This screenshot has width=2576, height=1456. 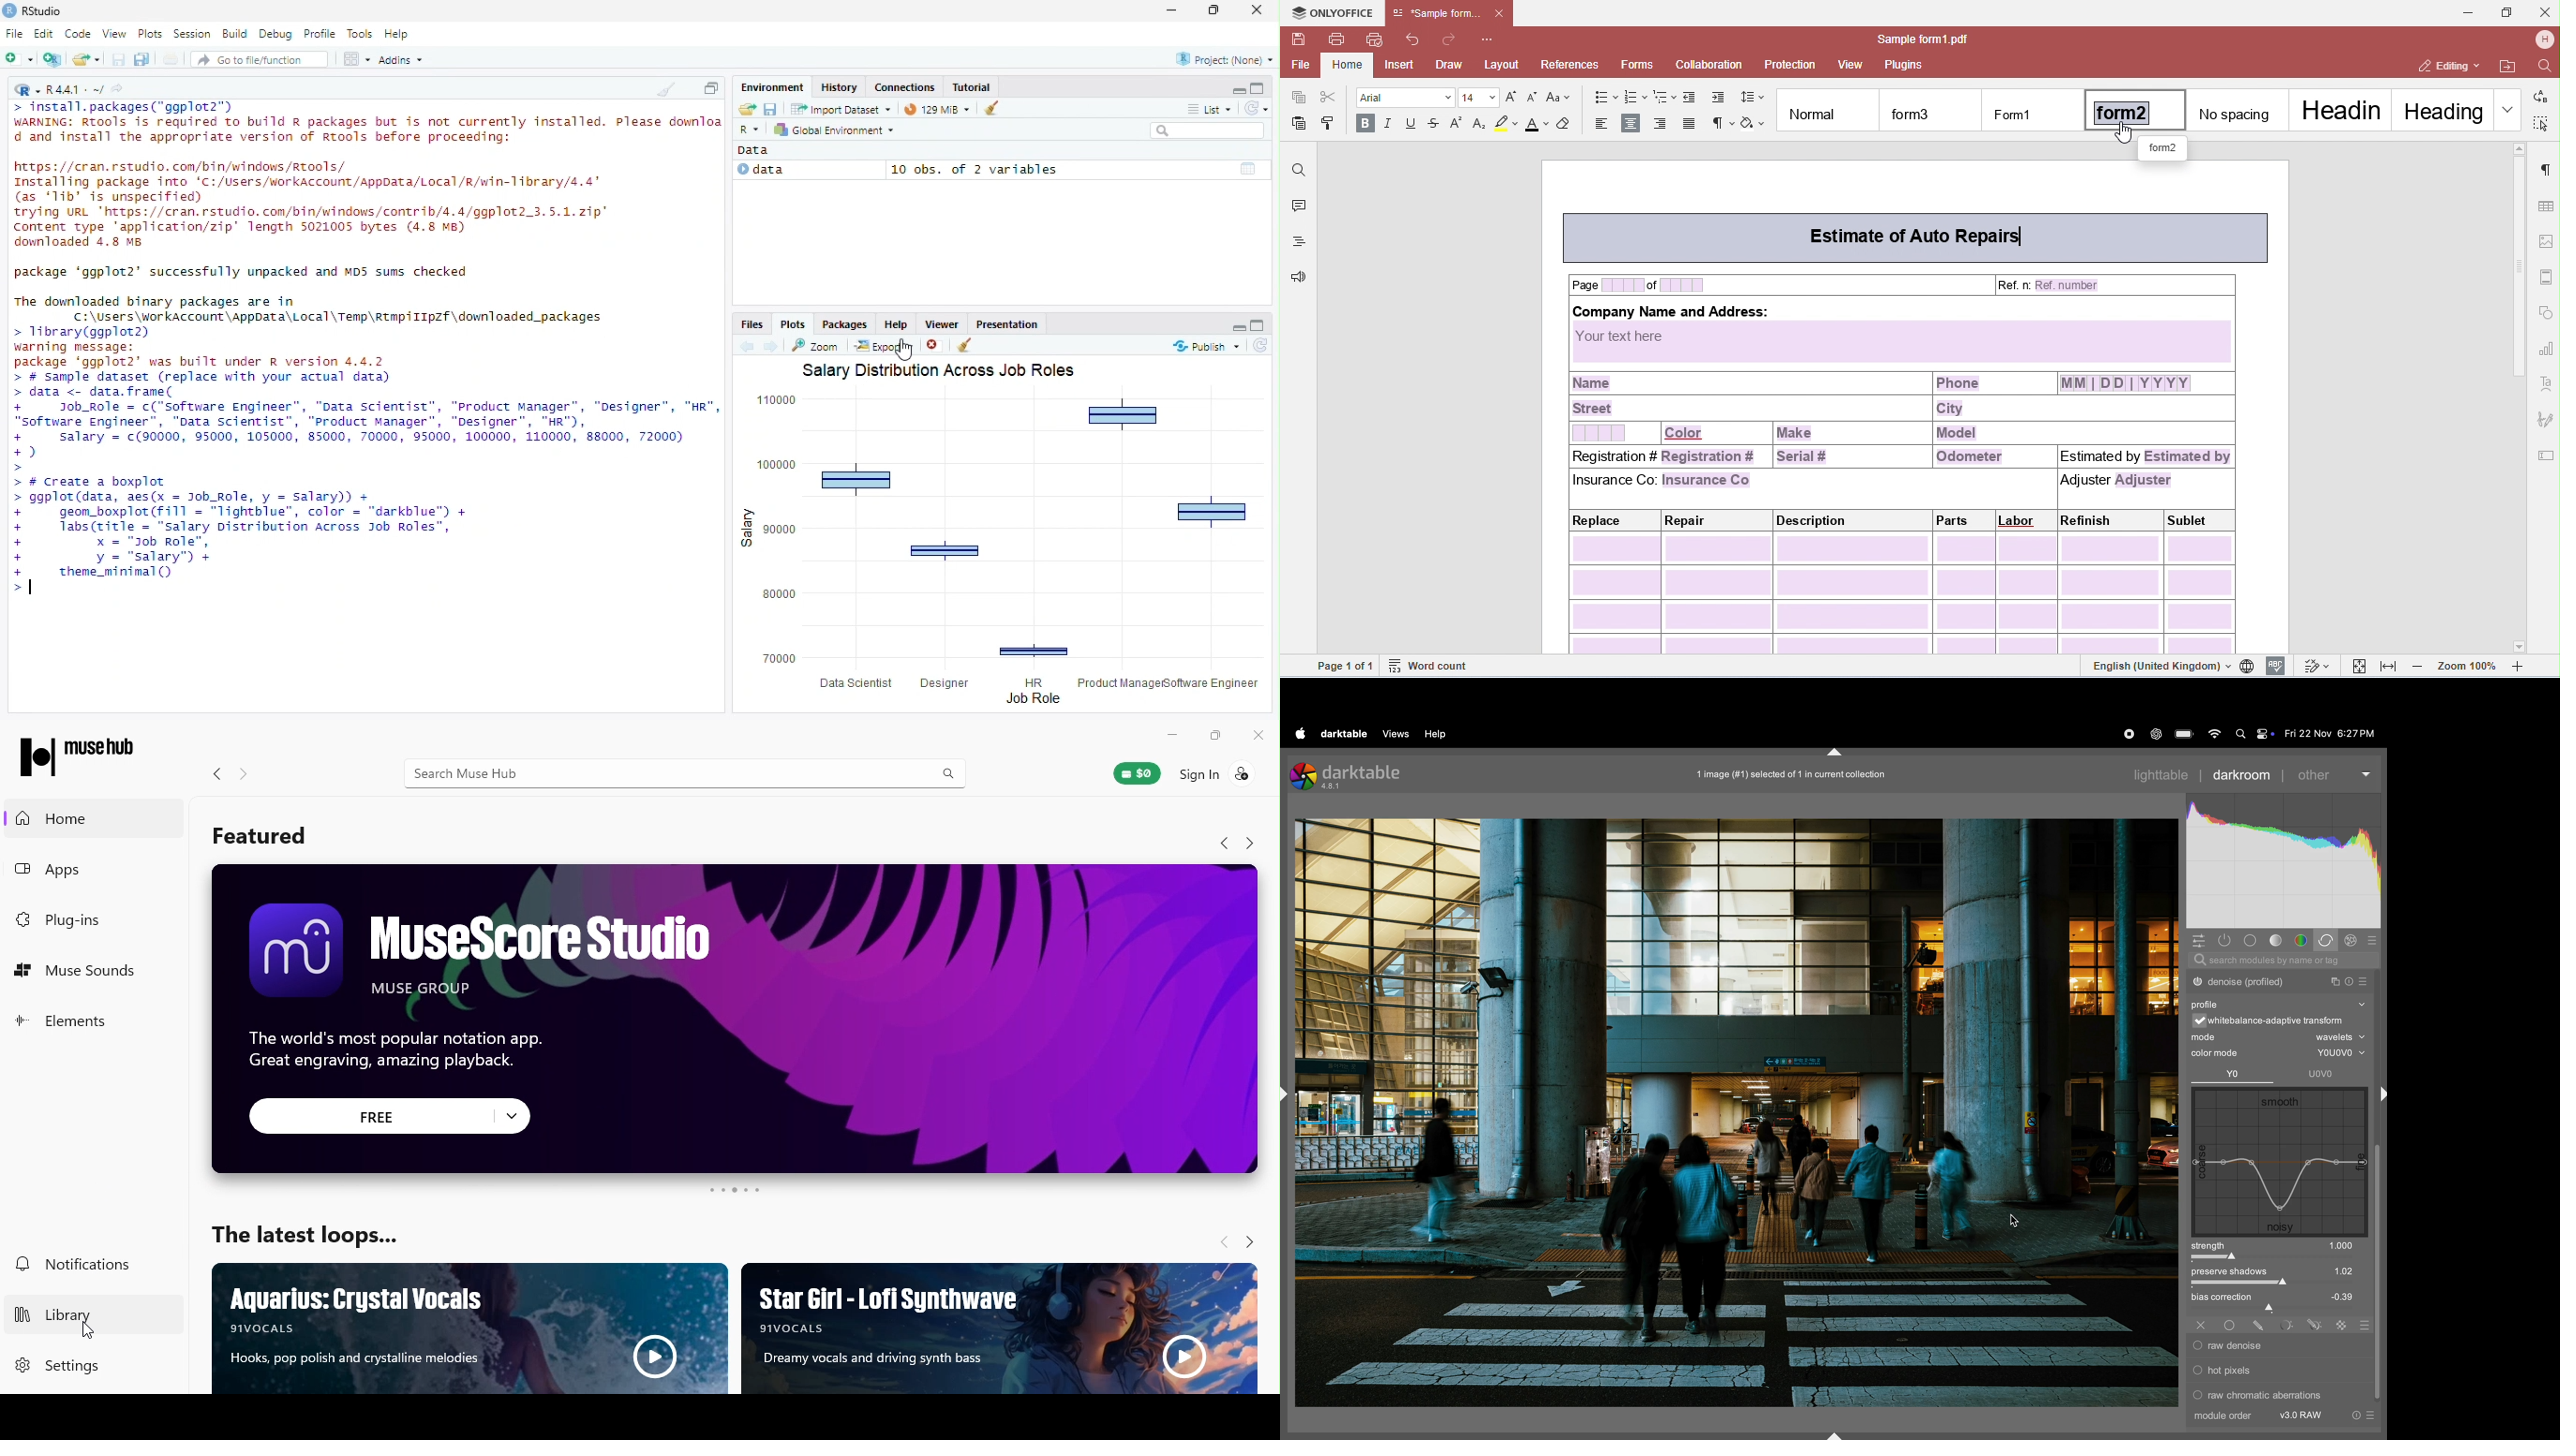 I want to click on Minimize, so click(x=1233, y=87).